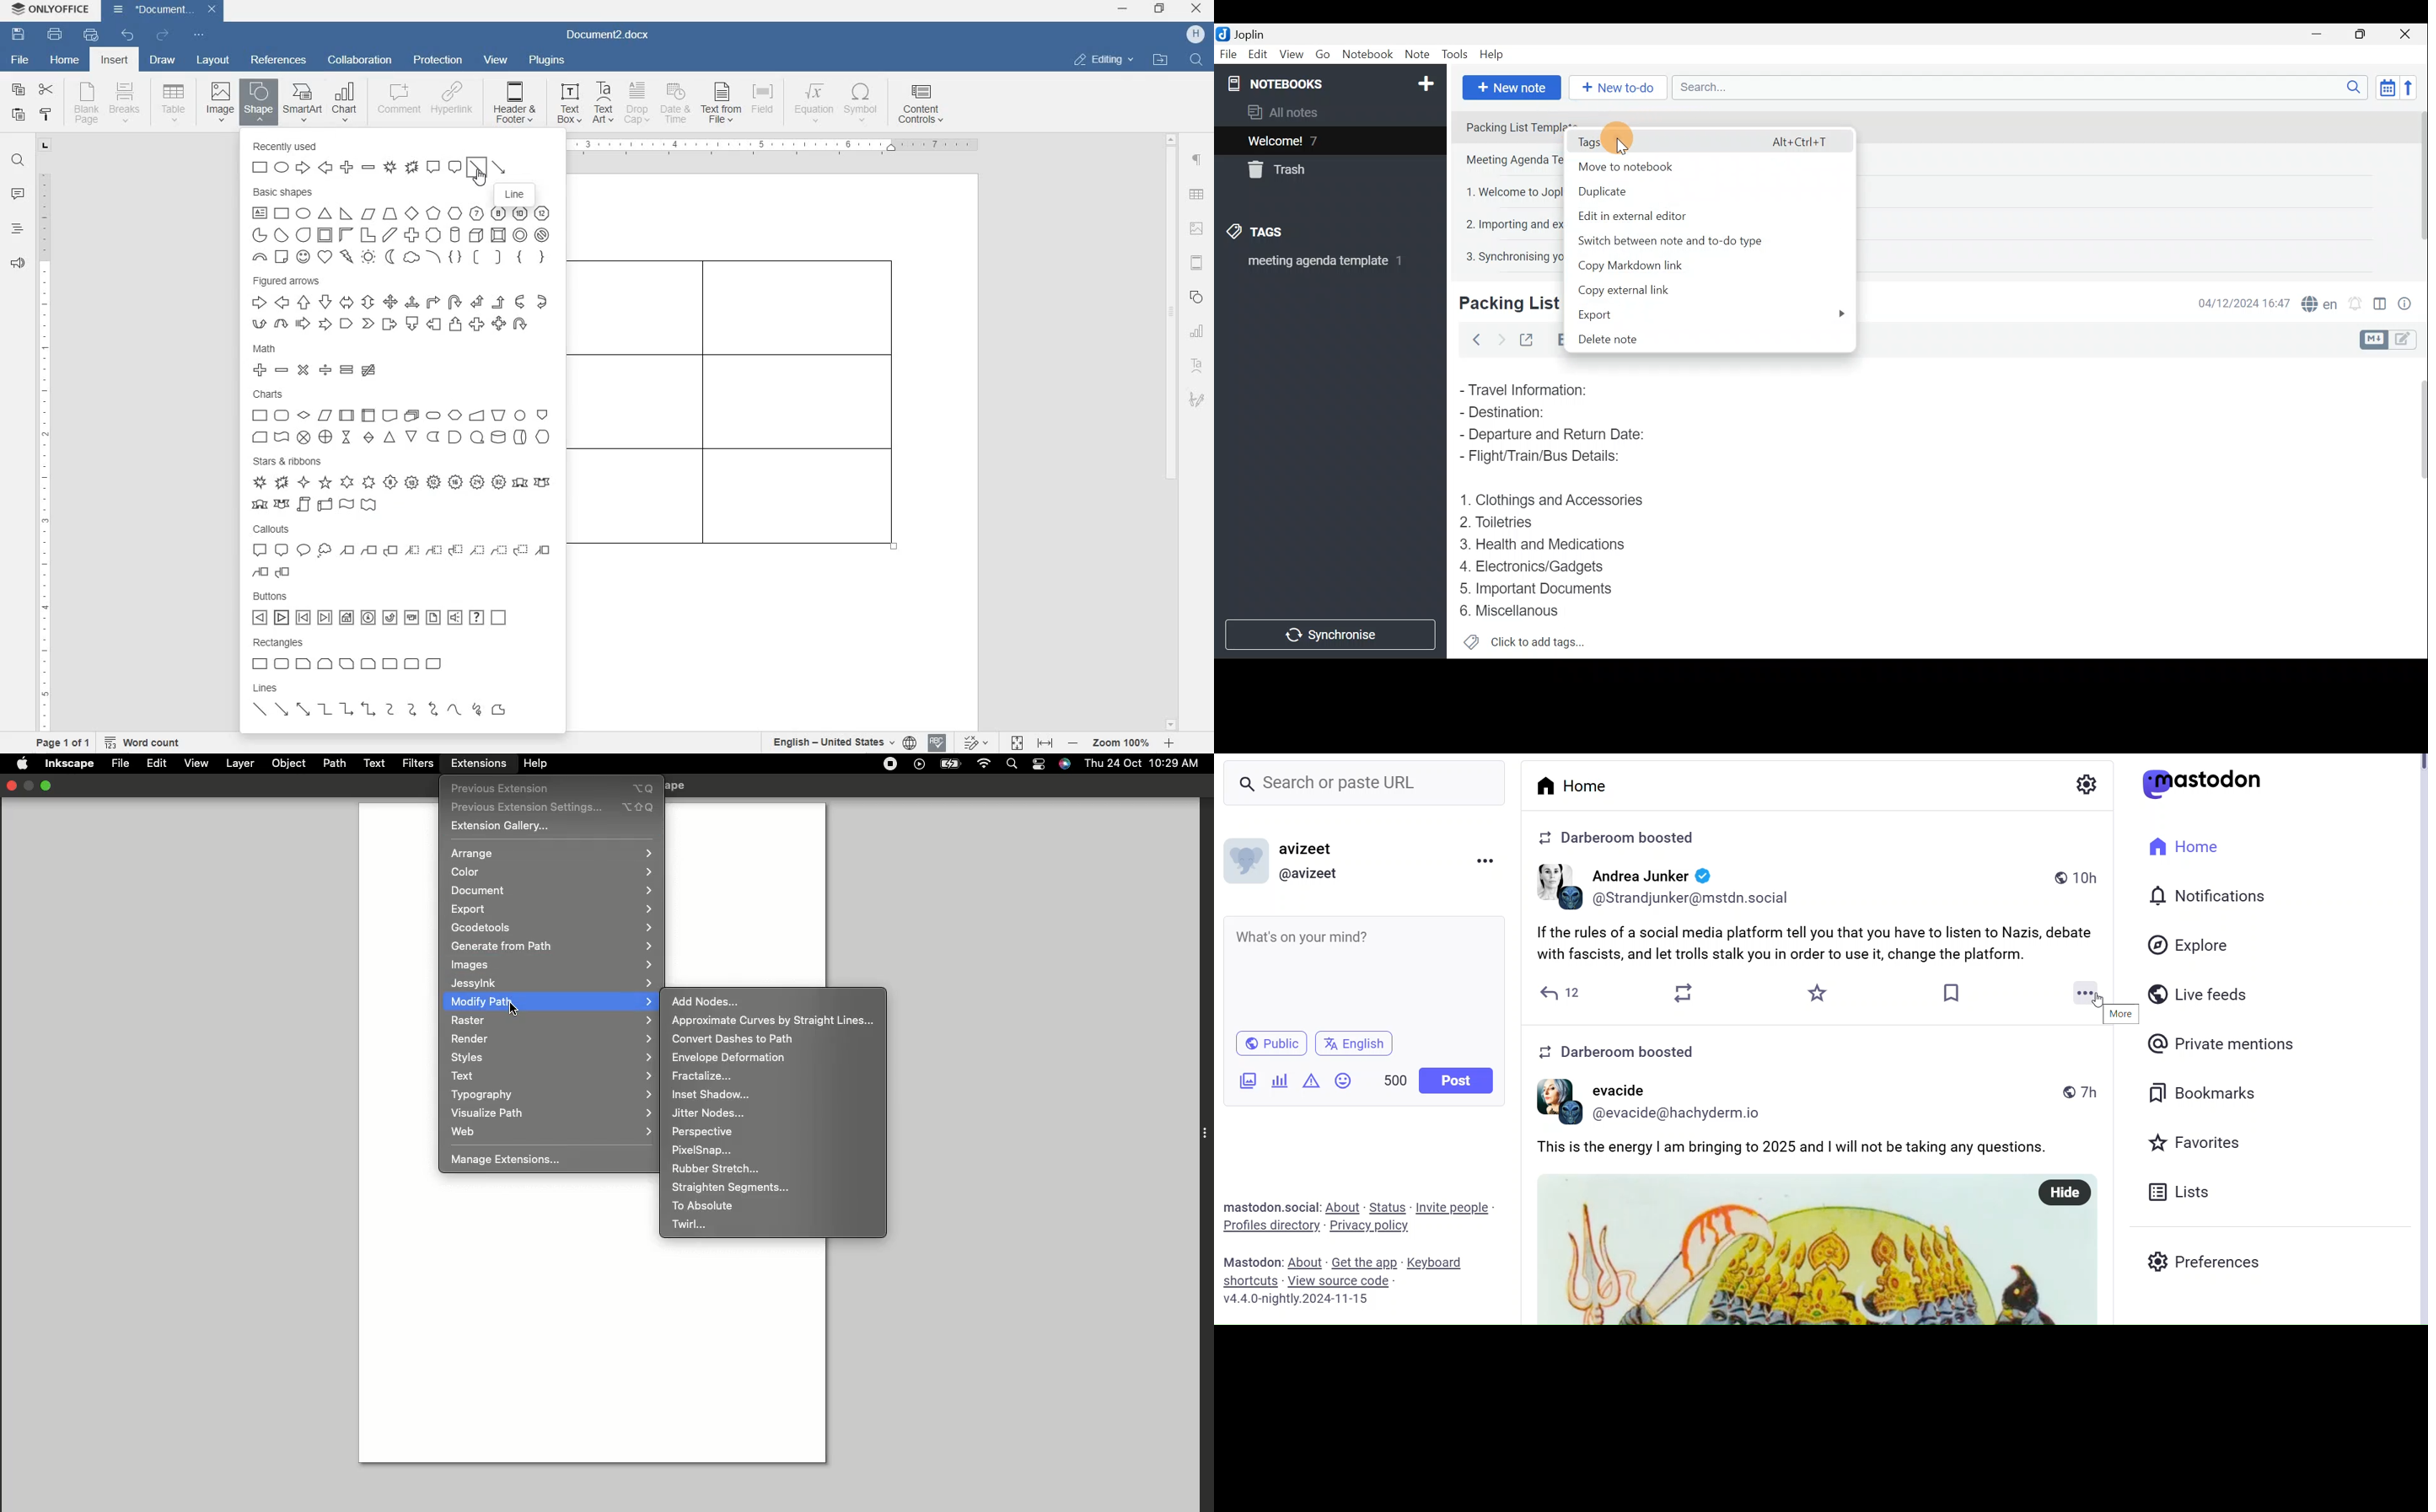  I want to click on Charge, so click(949, 764).